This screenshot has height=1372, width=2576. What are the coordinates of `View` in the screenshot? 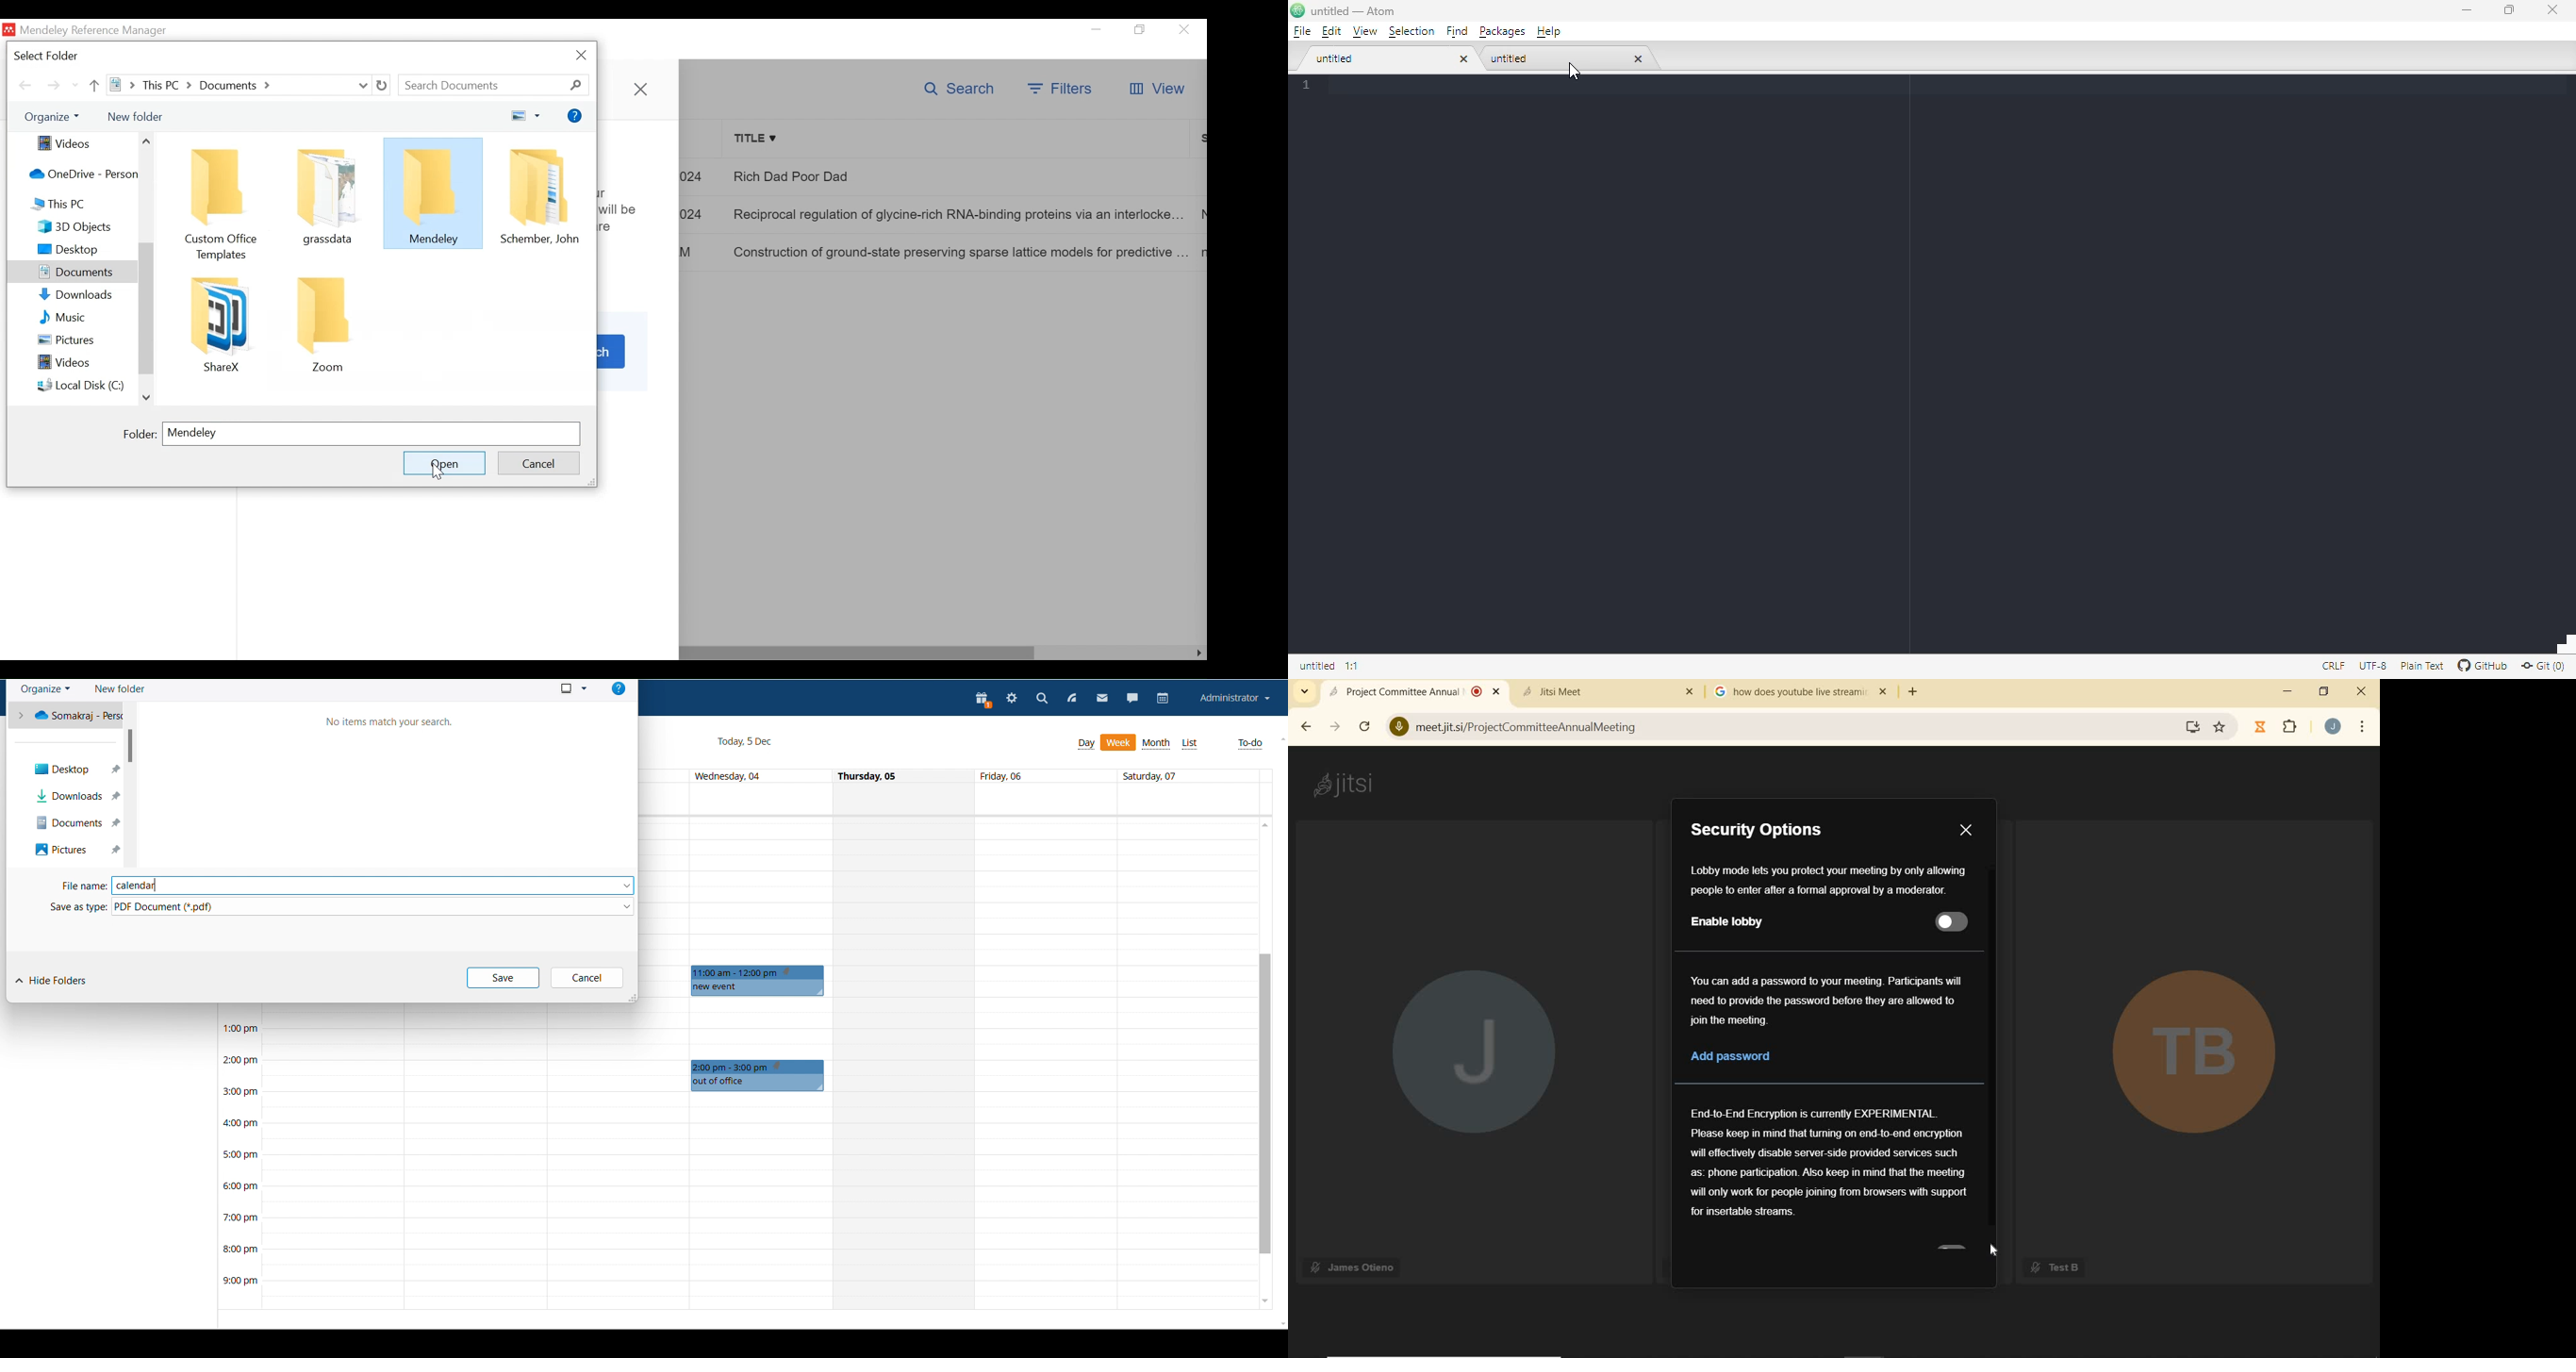 It's located at (1156, 89).